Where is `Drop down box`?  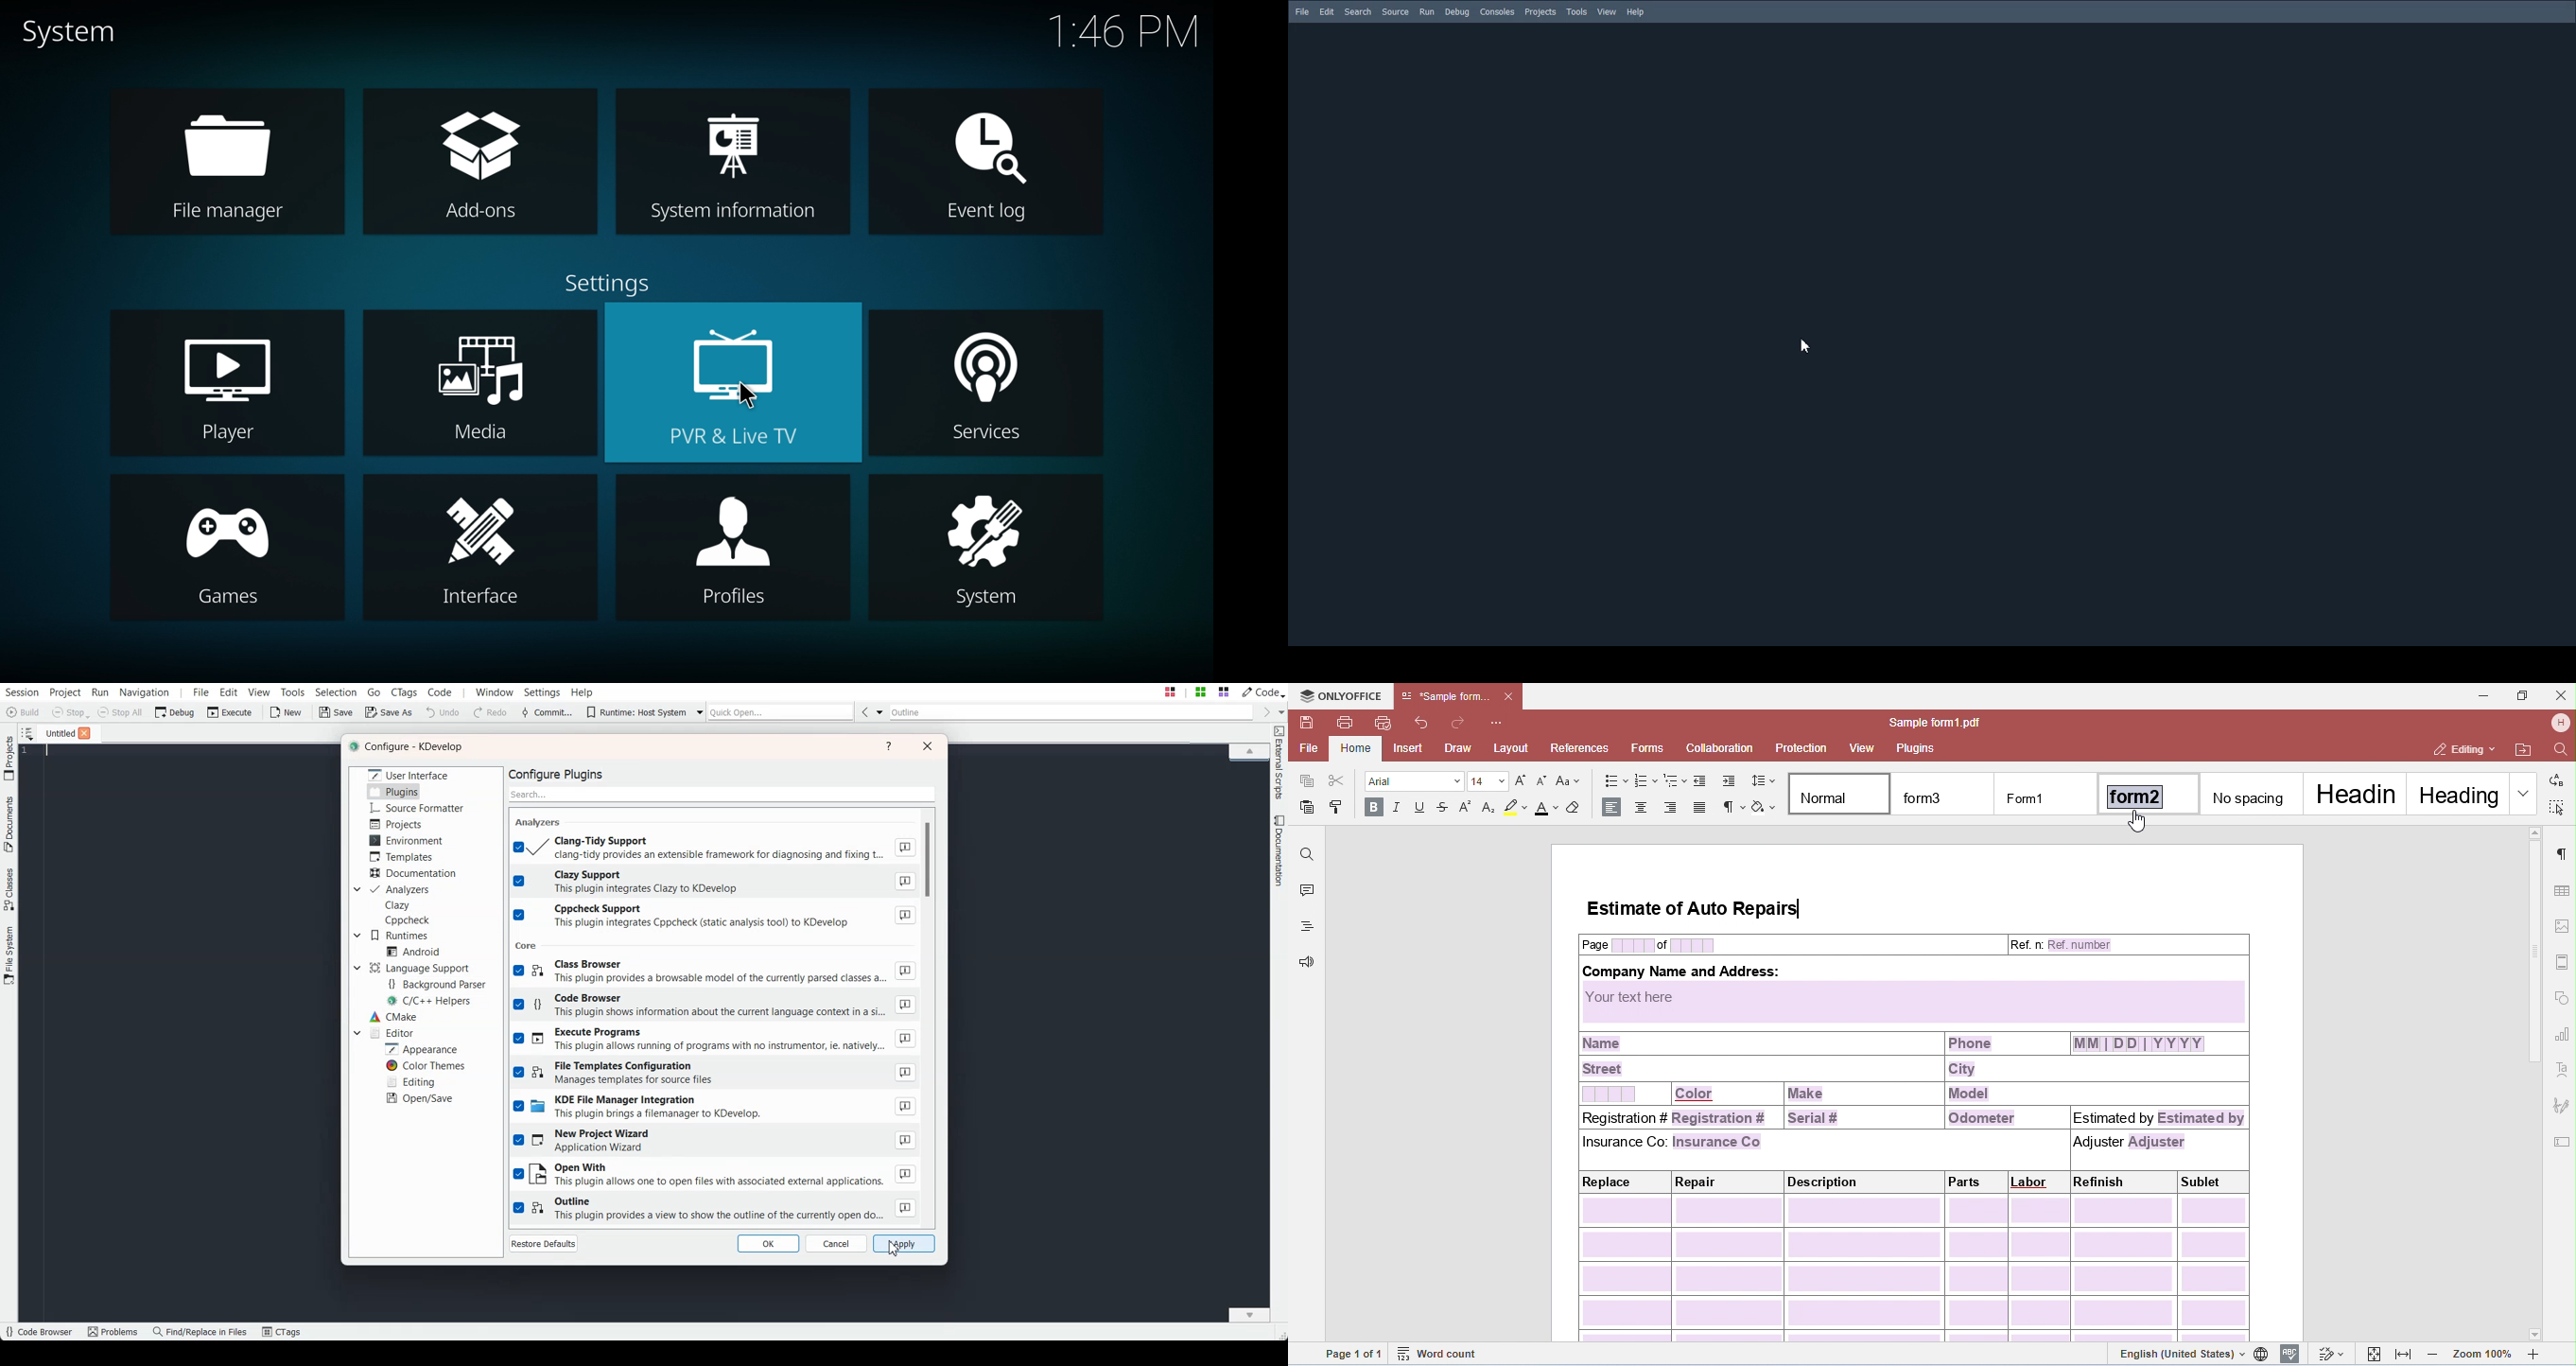
Drop down box is located at coordinates (696, 711).